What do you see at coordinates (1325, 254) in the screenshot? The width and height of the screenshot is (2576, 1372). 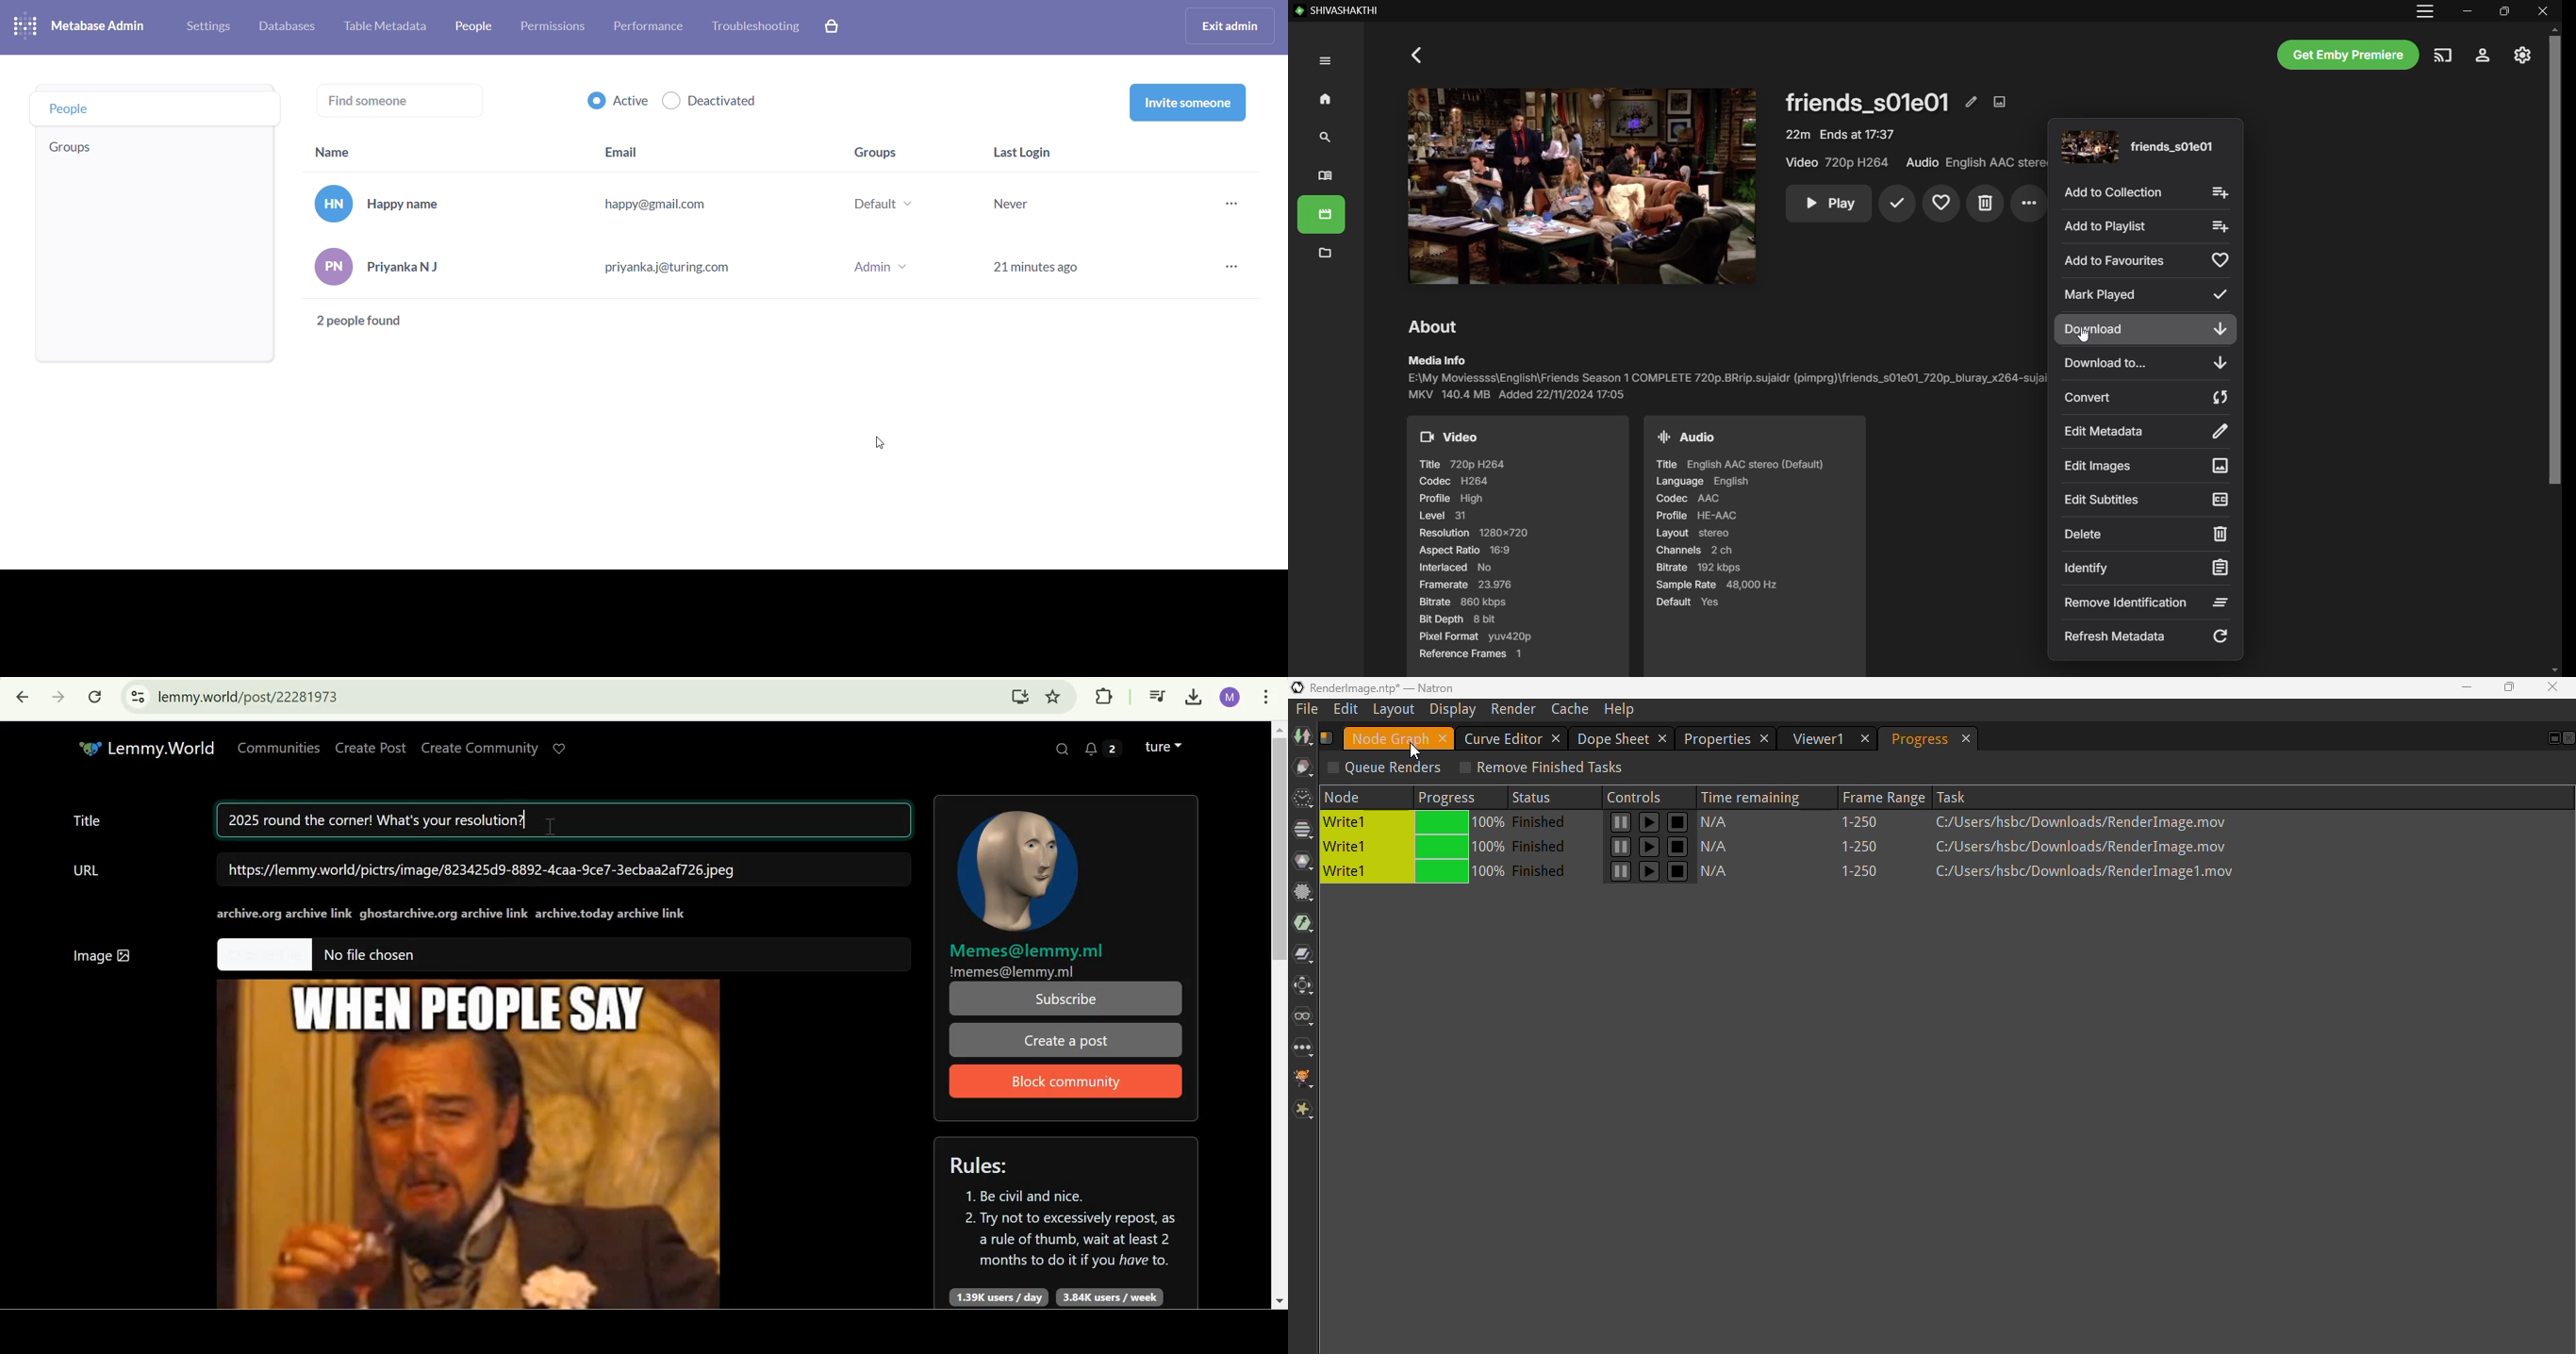 I see `Metadata Manager` at bounding box center [1325, 254].